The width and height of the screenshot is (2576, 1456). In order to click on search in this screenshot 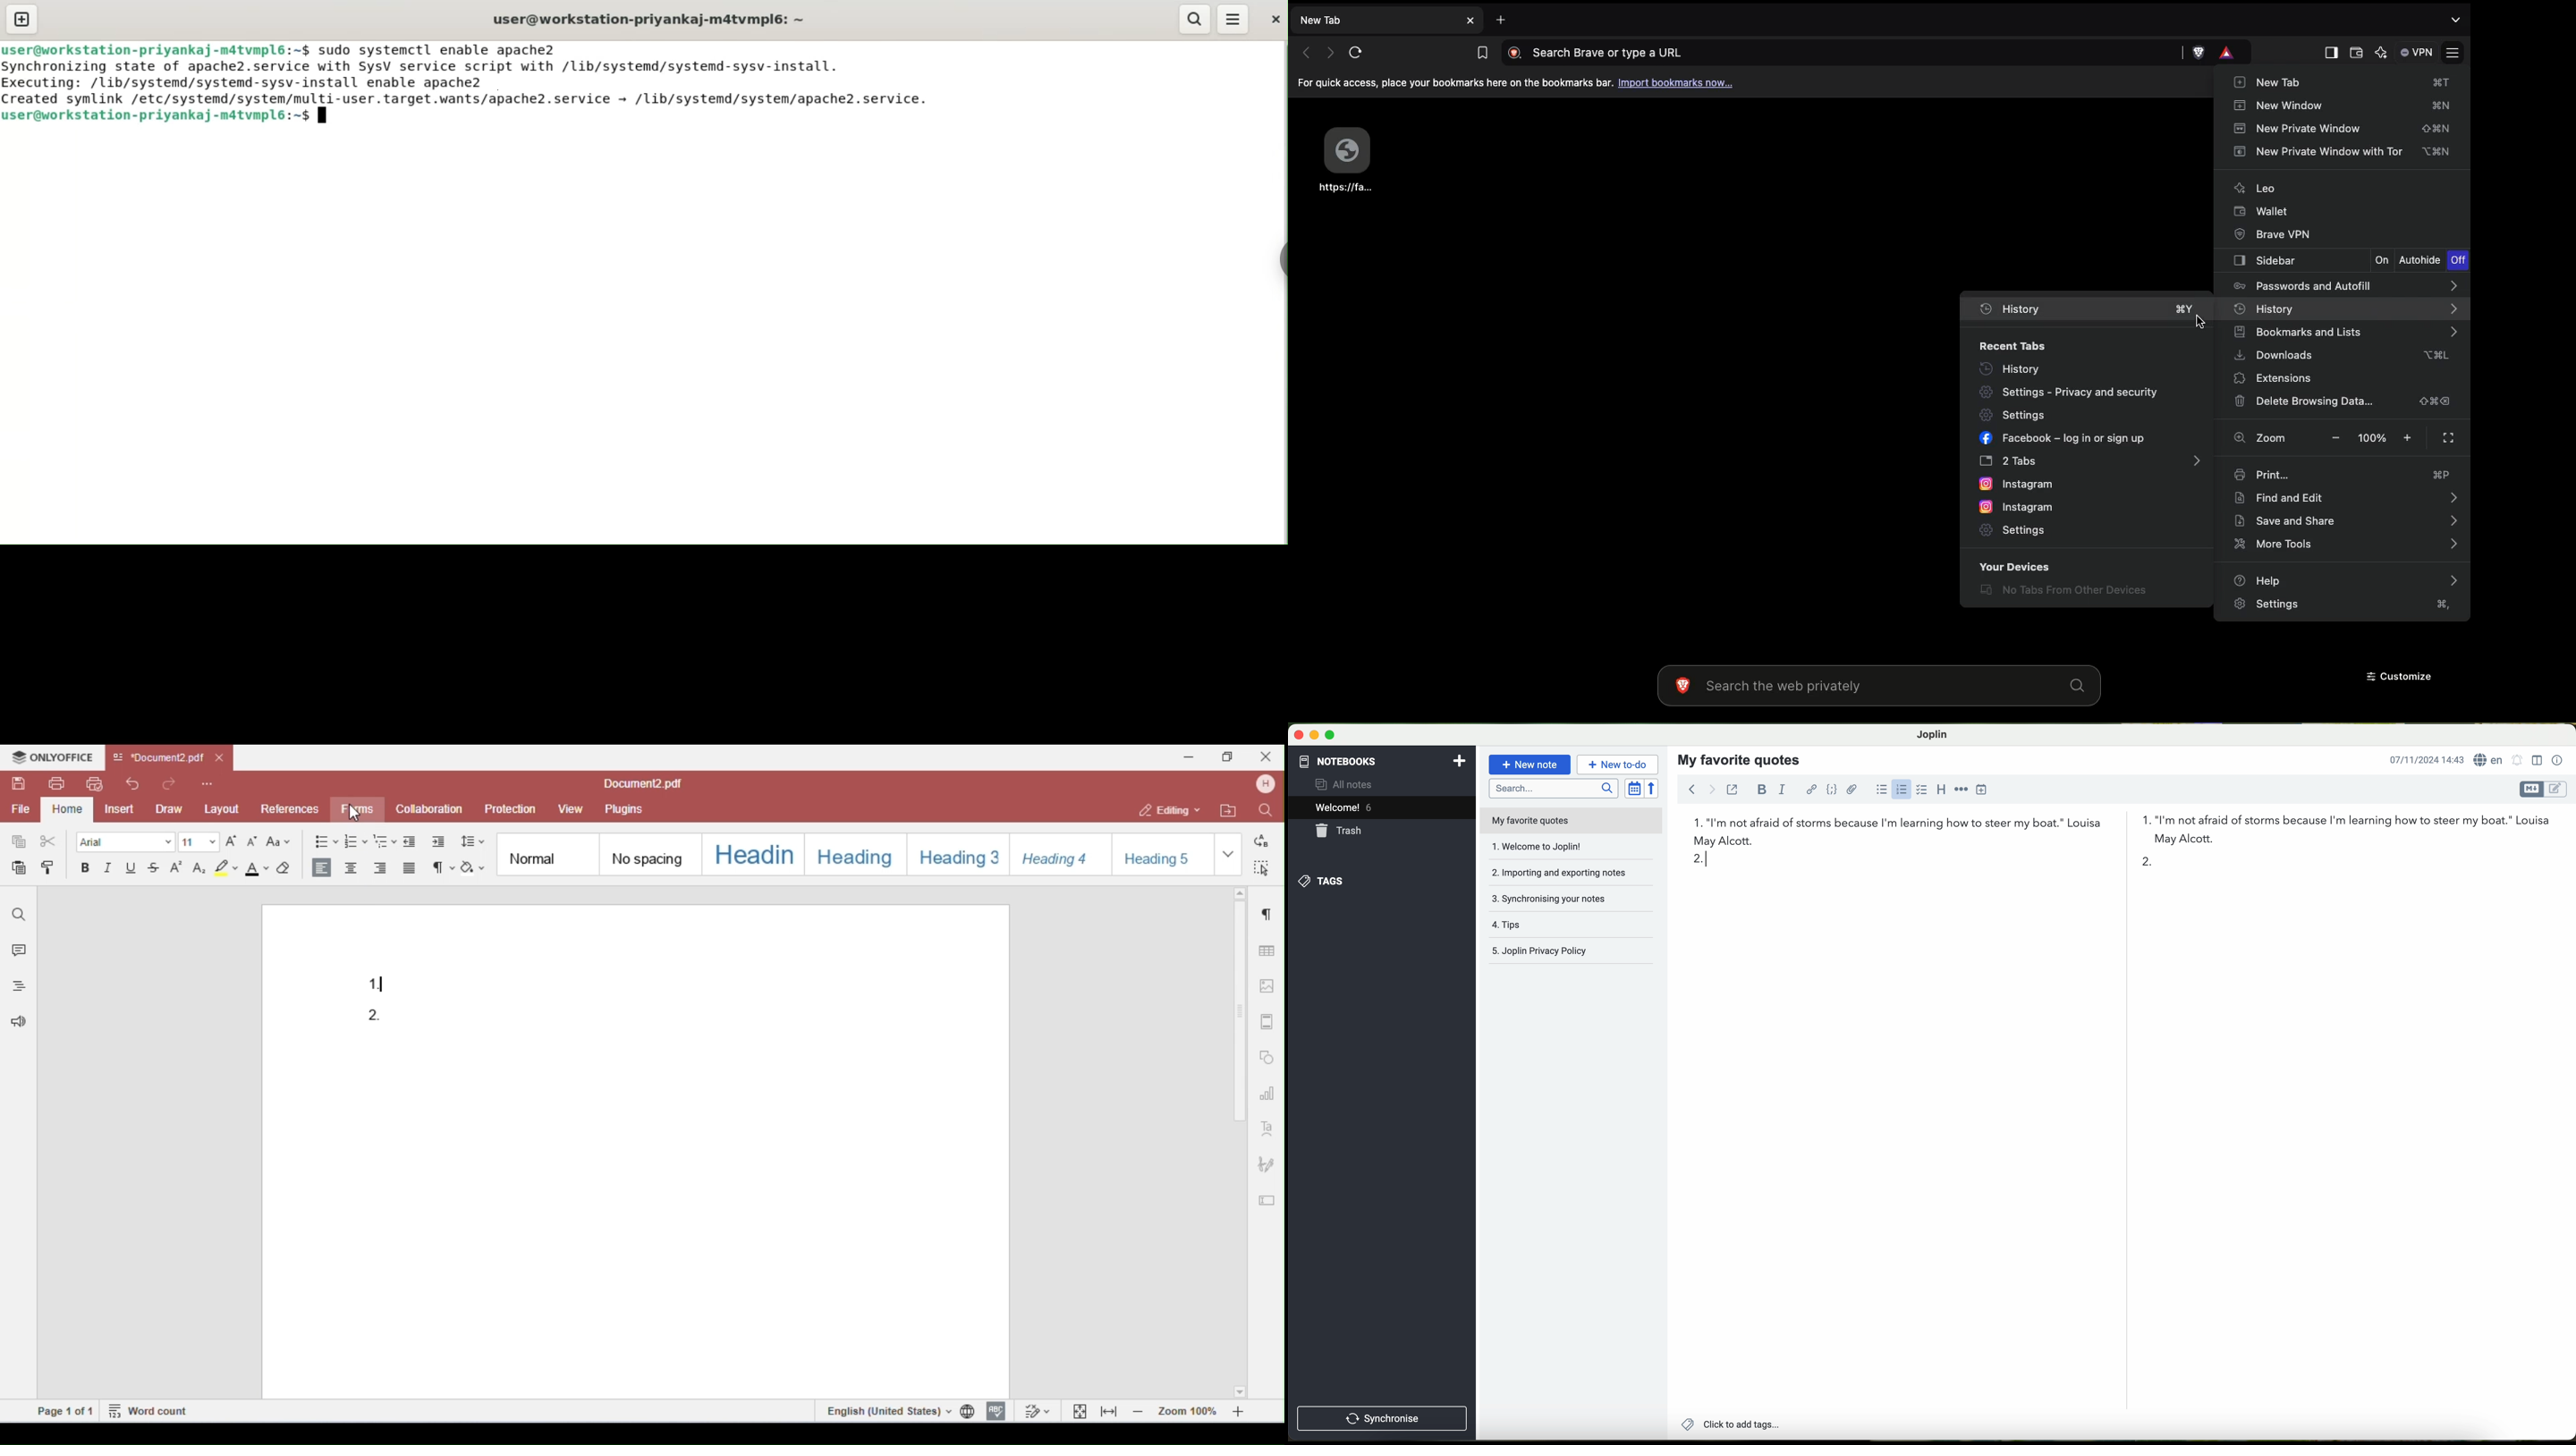, I will do `click(1195, 20)`.